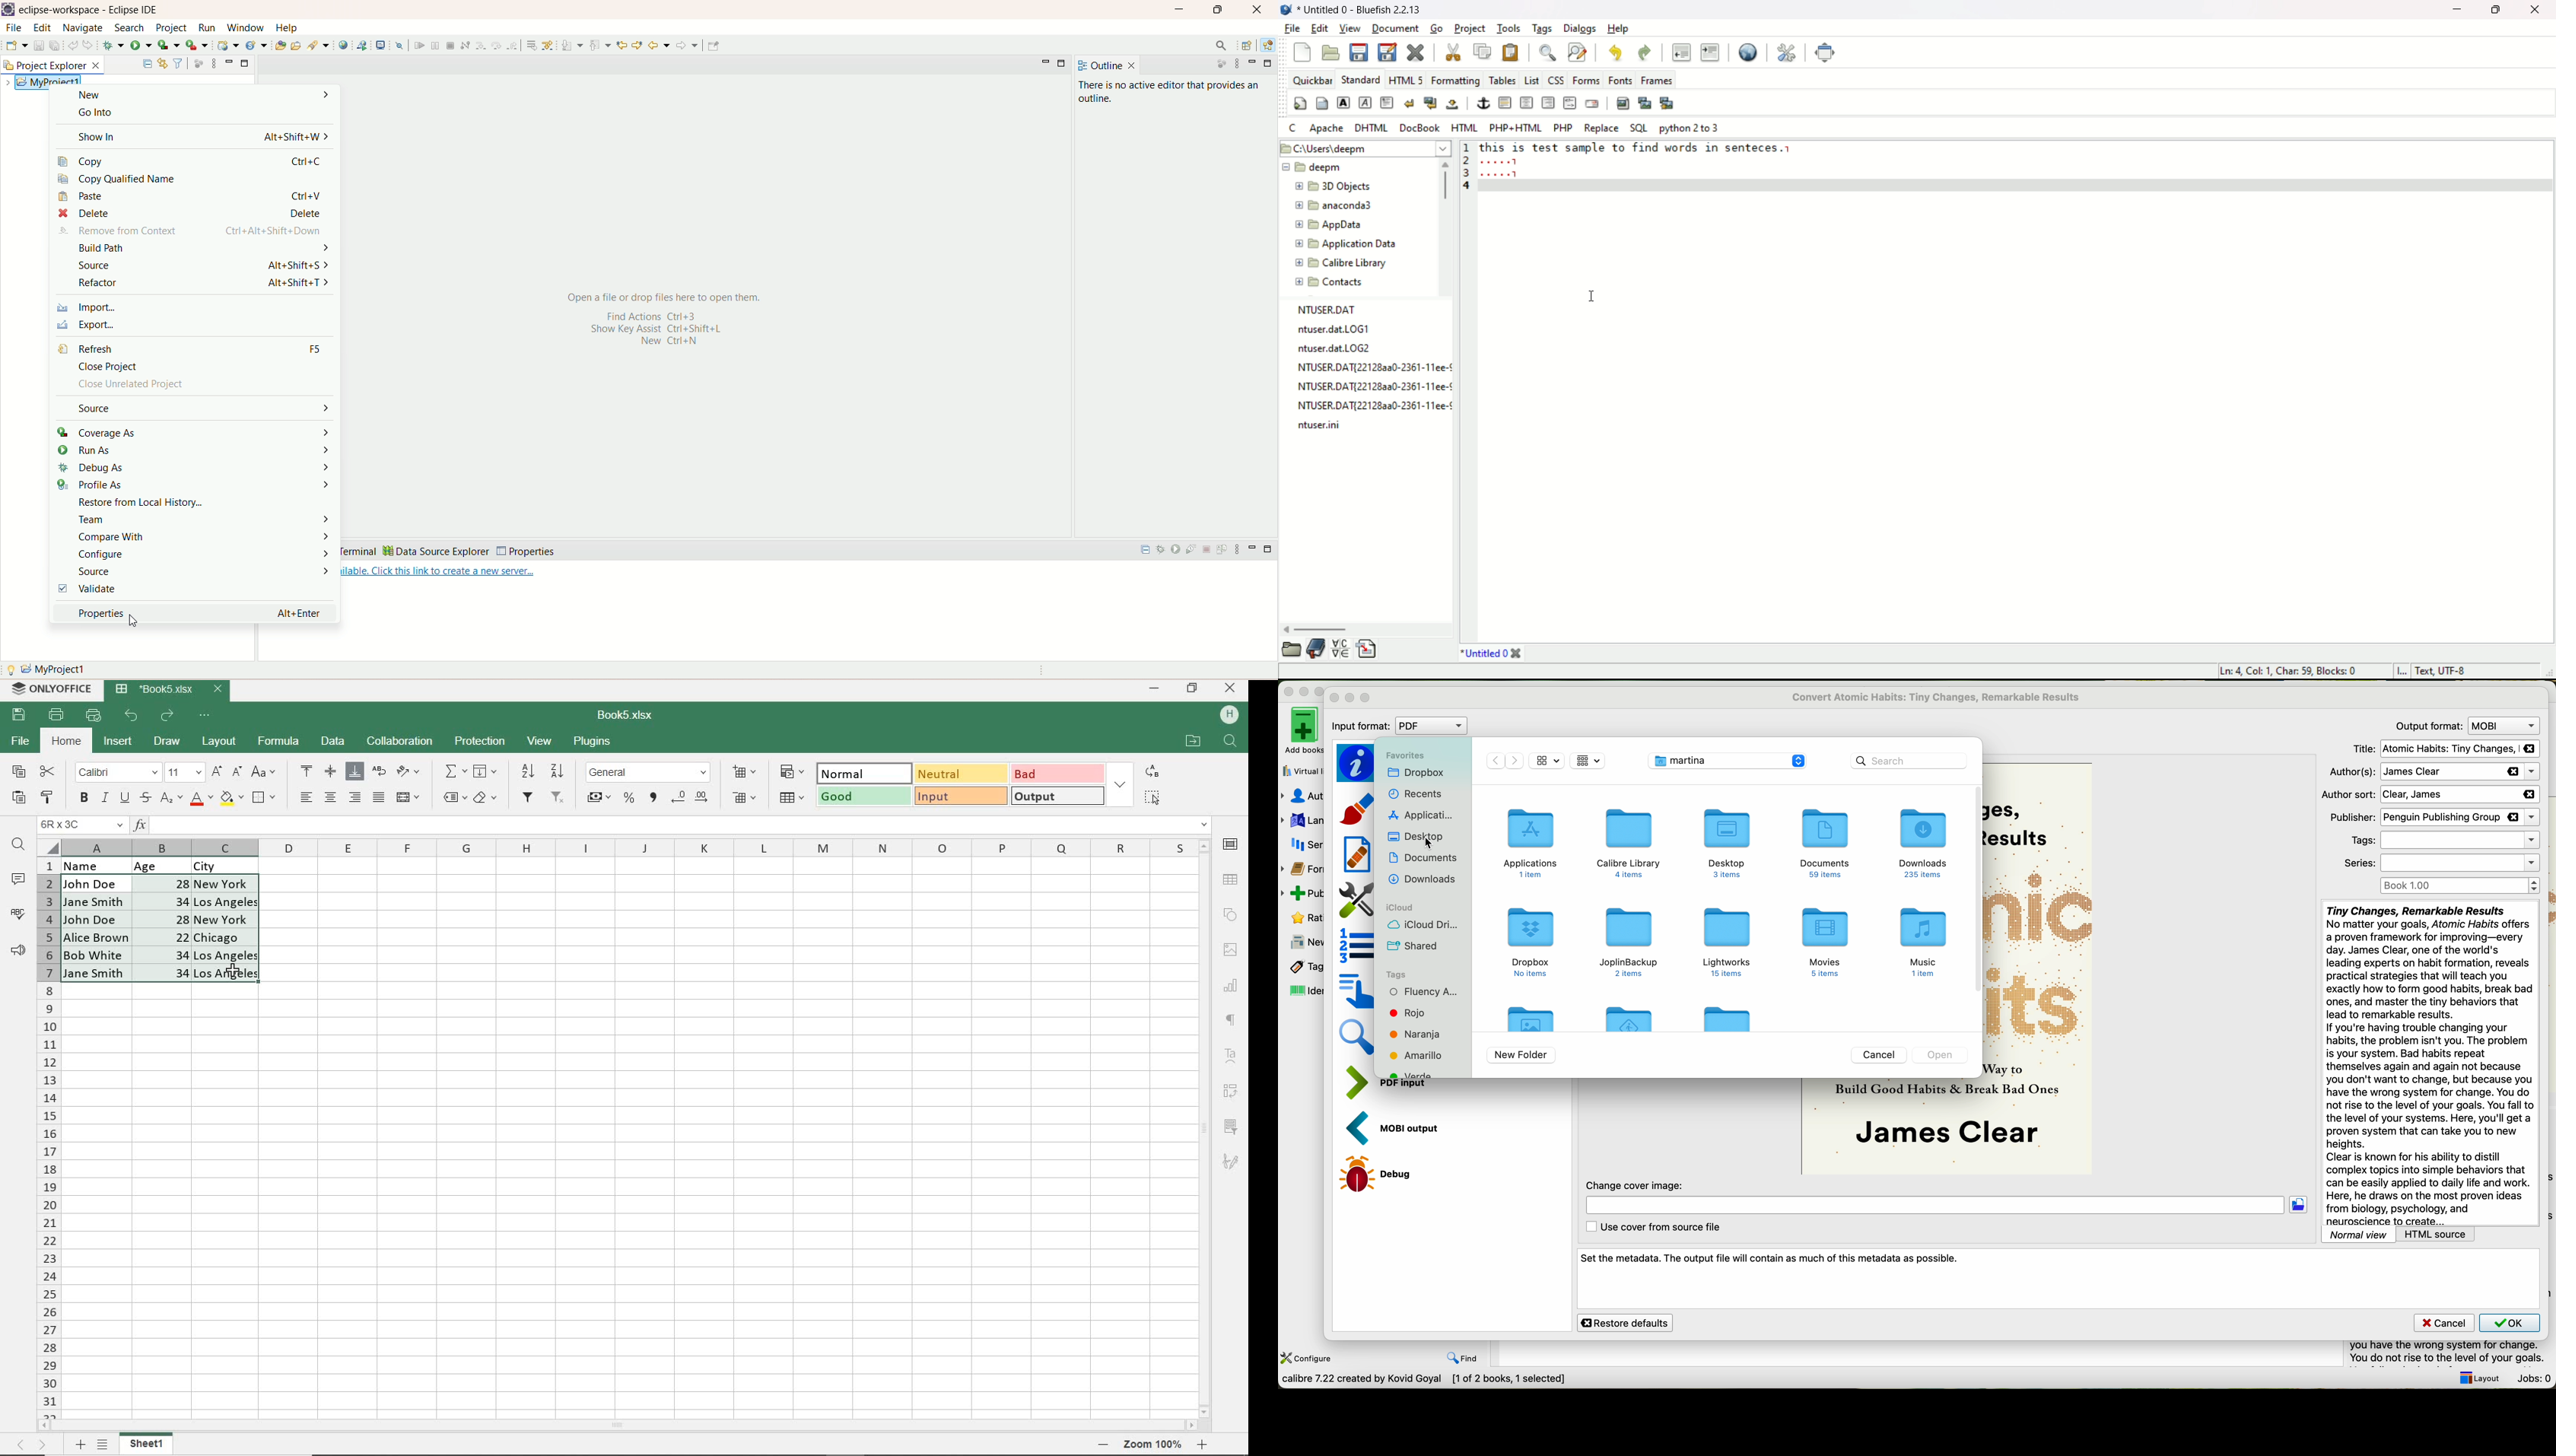 The height and width of the screenshot is (1456, 2576). I want to click on COLUMNS, so click(48, 1137).